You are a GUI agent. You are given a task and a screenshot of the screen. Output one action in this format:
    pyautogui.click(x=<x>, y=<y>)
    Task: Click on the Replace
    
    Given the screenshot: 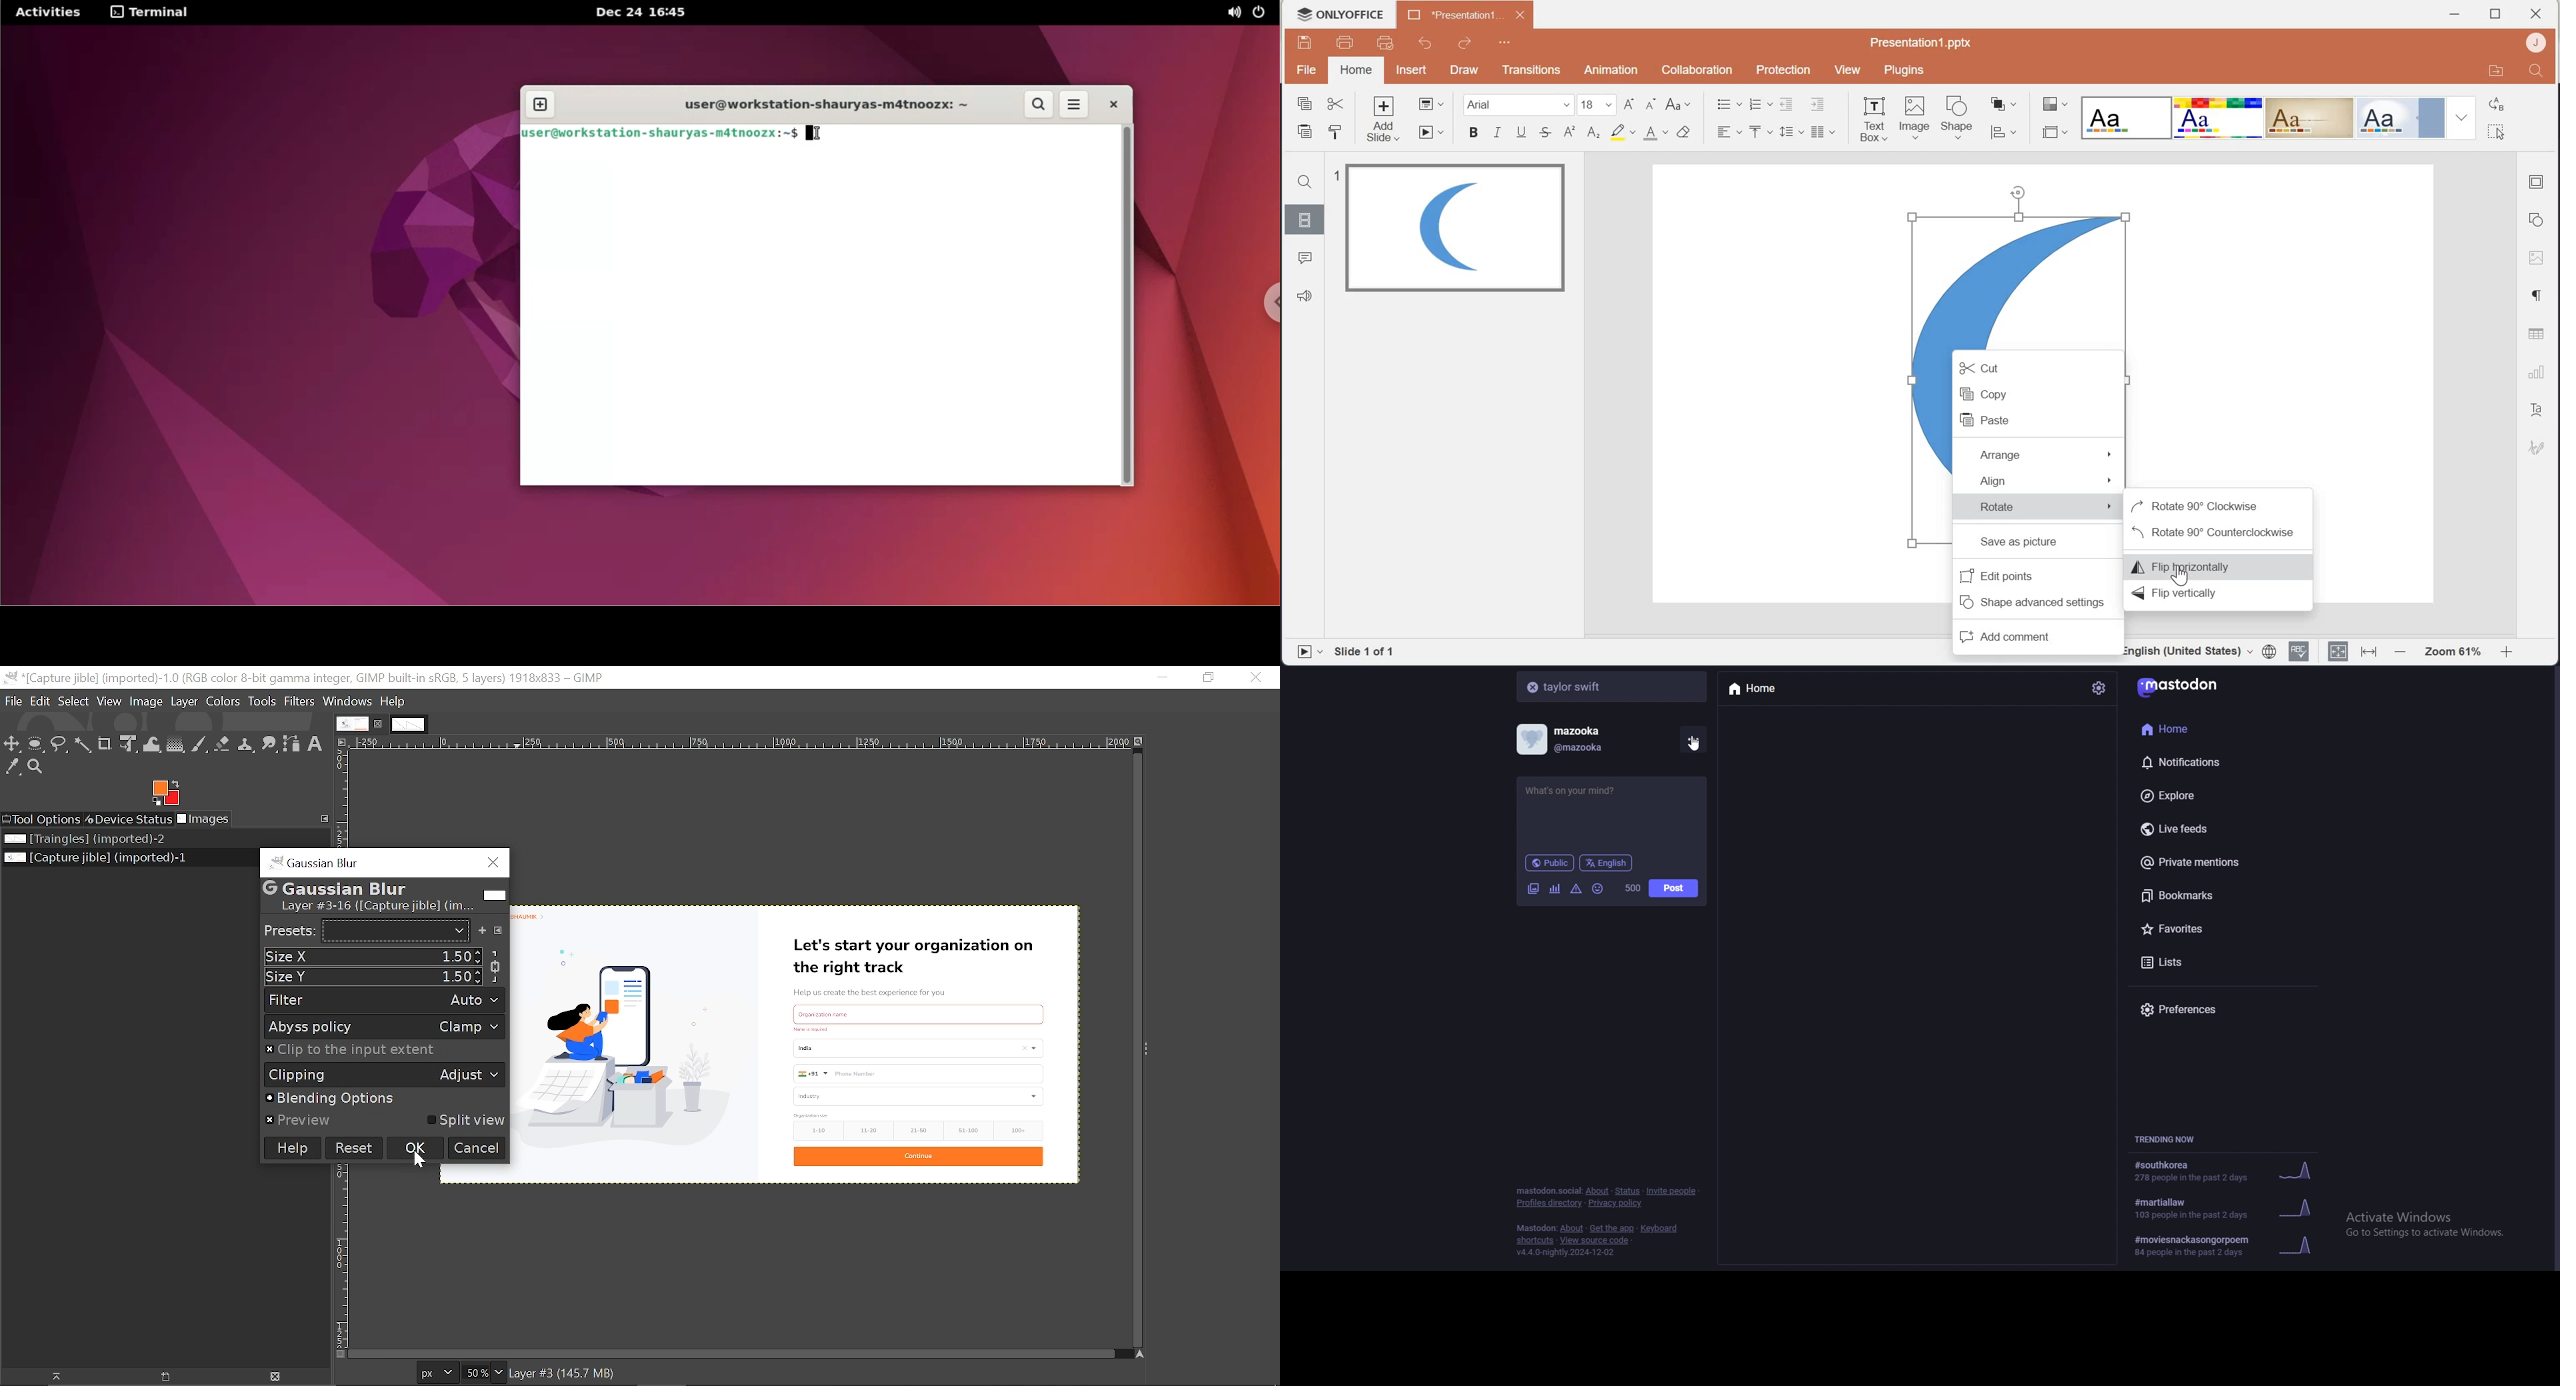 What is the action you would take?
    pyautogui.click(x=2500, y=103)
    